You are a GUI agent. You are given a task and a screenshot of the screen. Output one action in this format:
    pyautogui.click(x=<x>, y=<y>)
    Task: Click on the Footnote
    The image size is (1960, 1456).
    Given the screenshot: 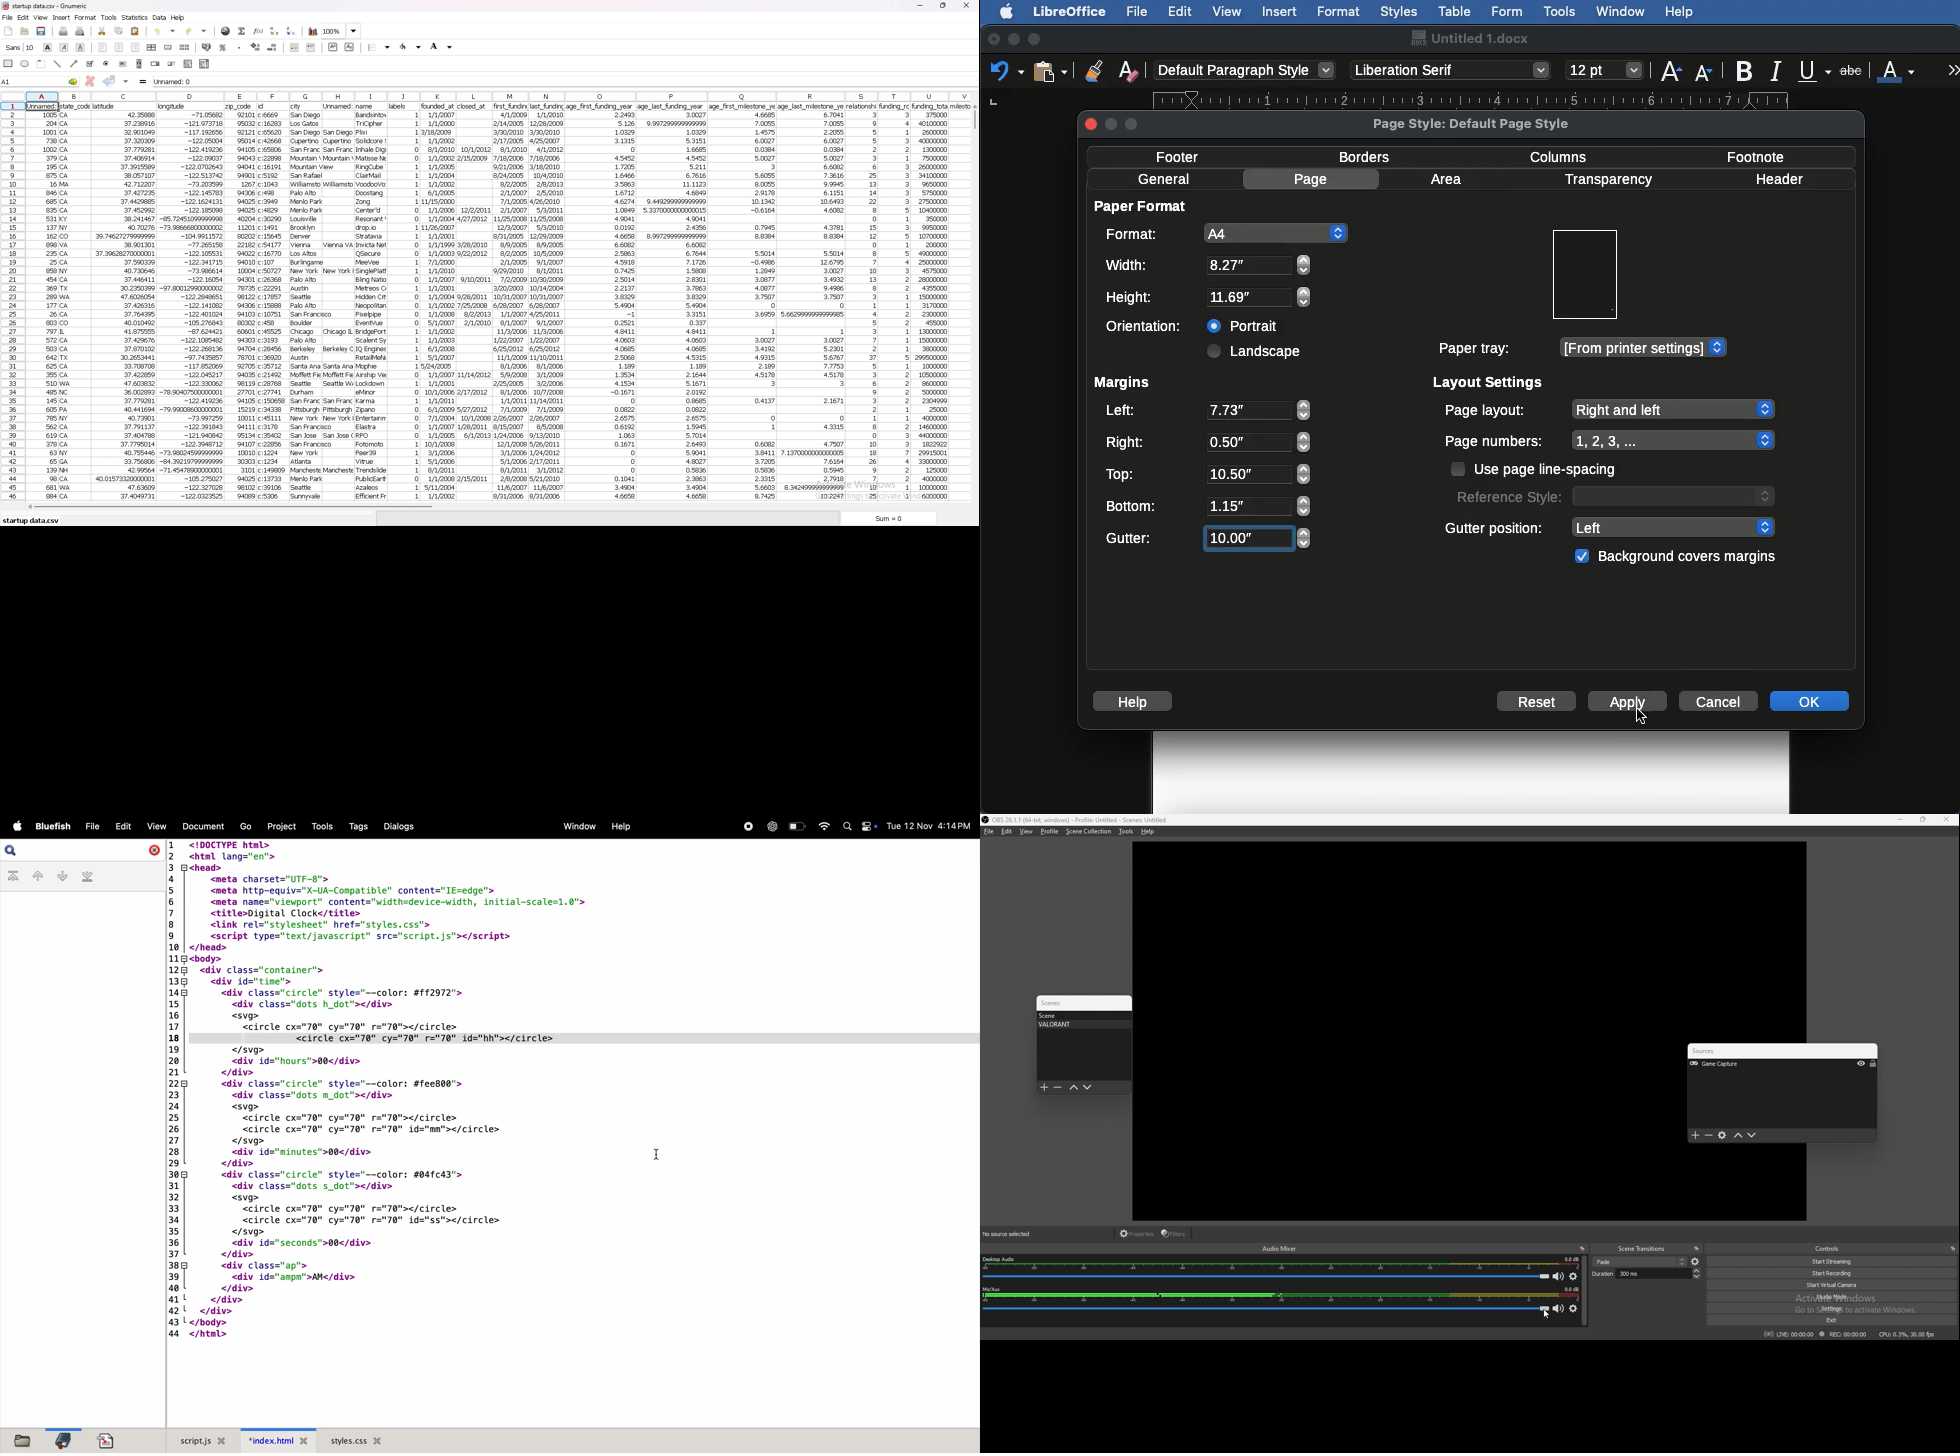 What is the action you would take?
    pyautogui.click(x=1754, y=156)
    